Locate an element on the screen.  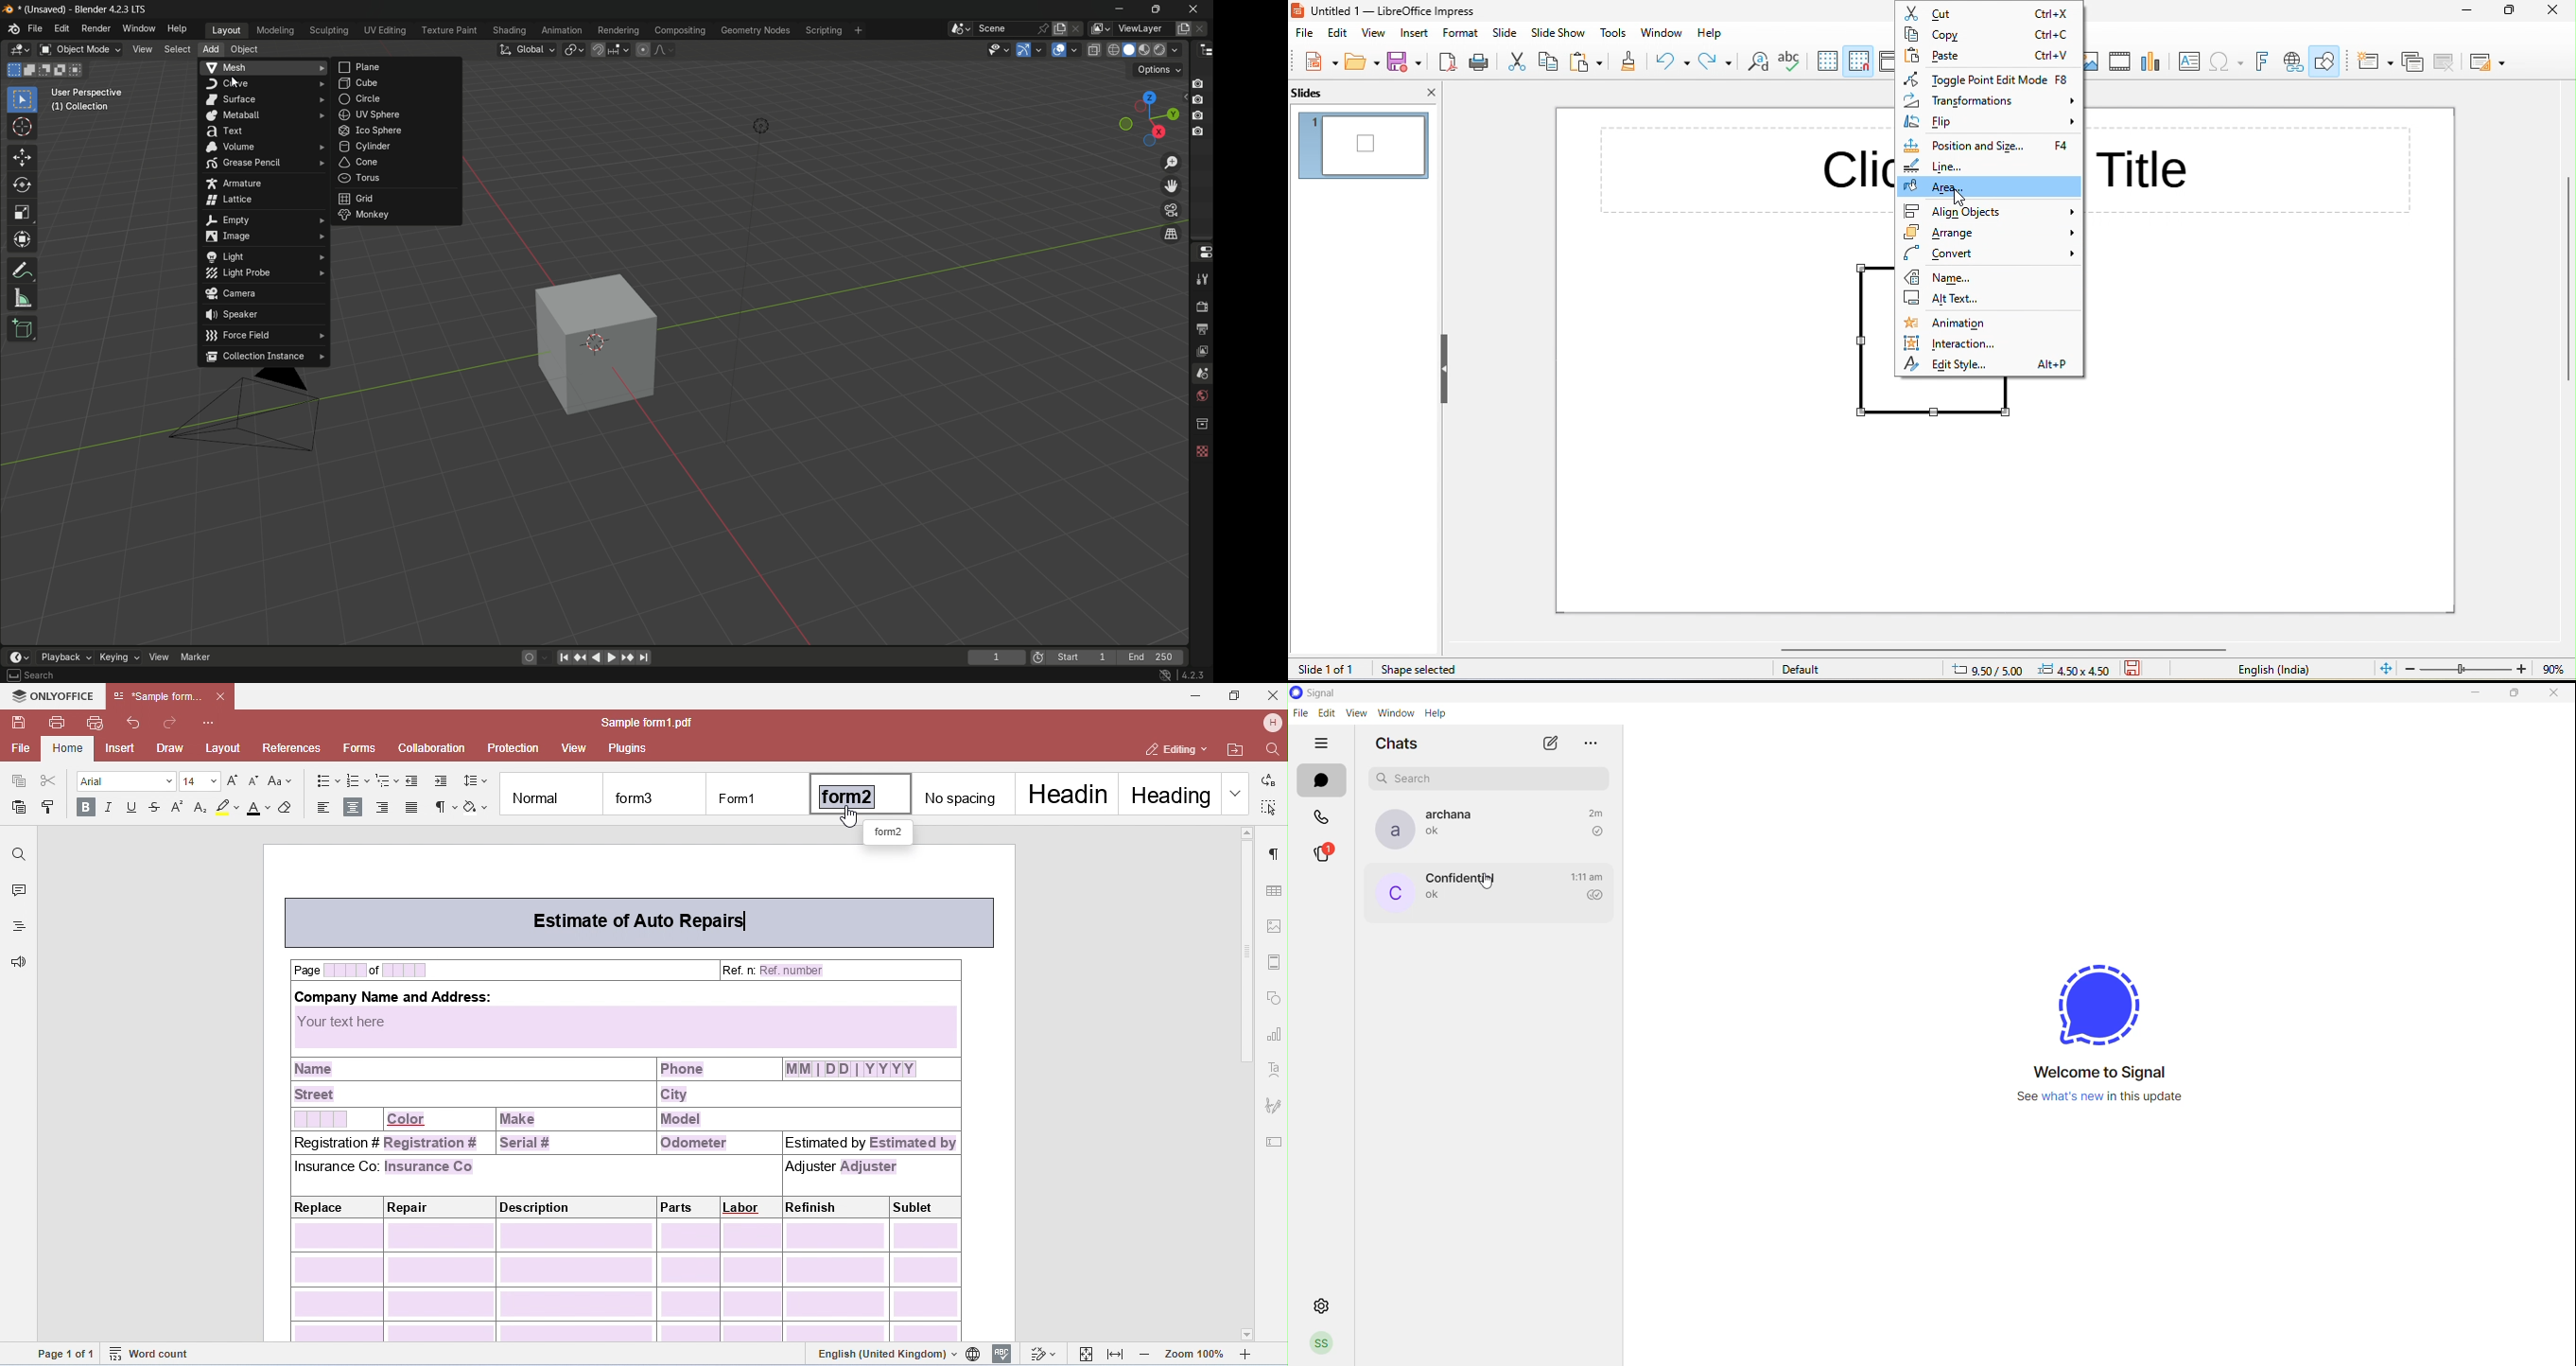
edit is located at coordinates (1338, 33).